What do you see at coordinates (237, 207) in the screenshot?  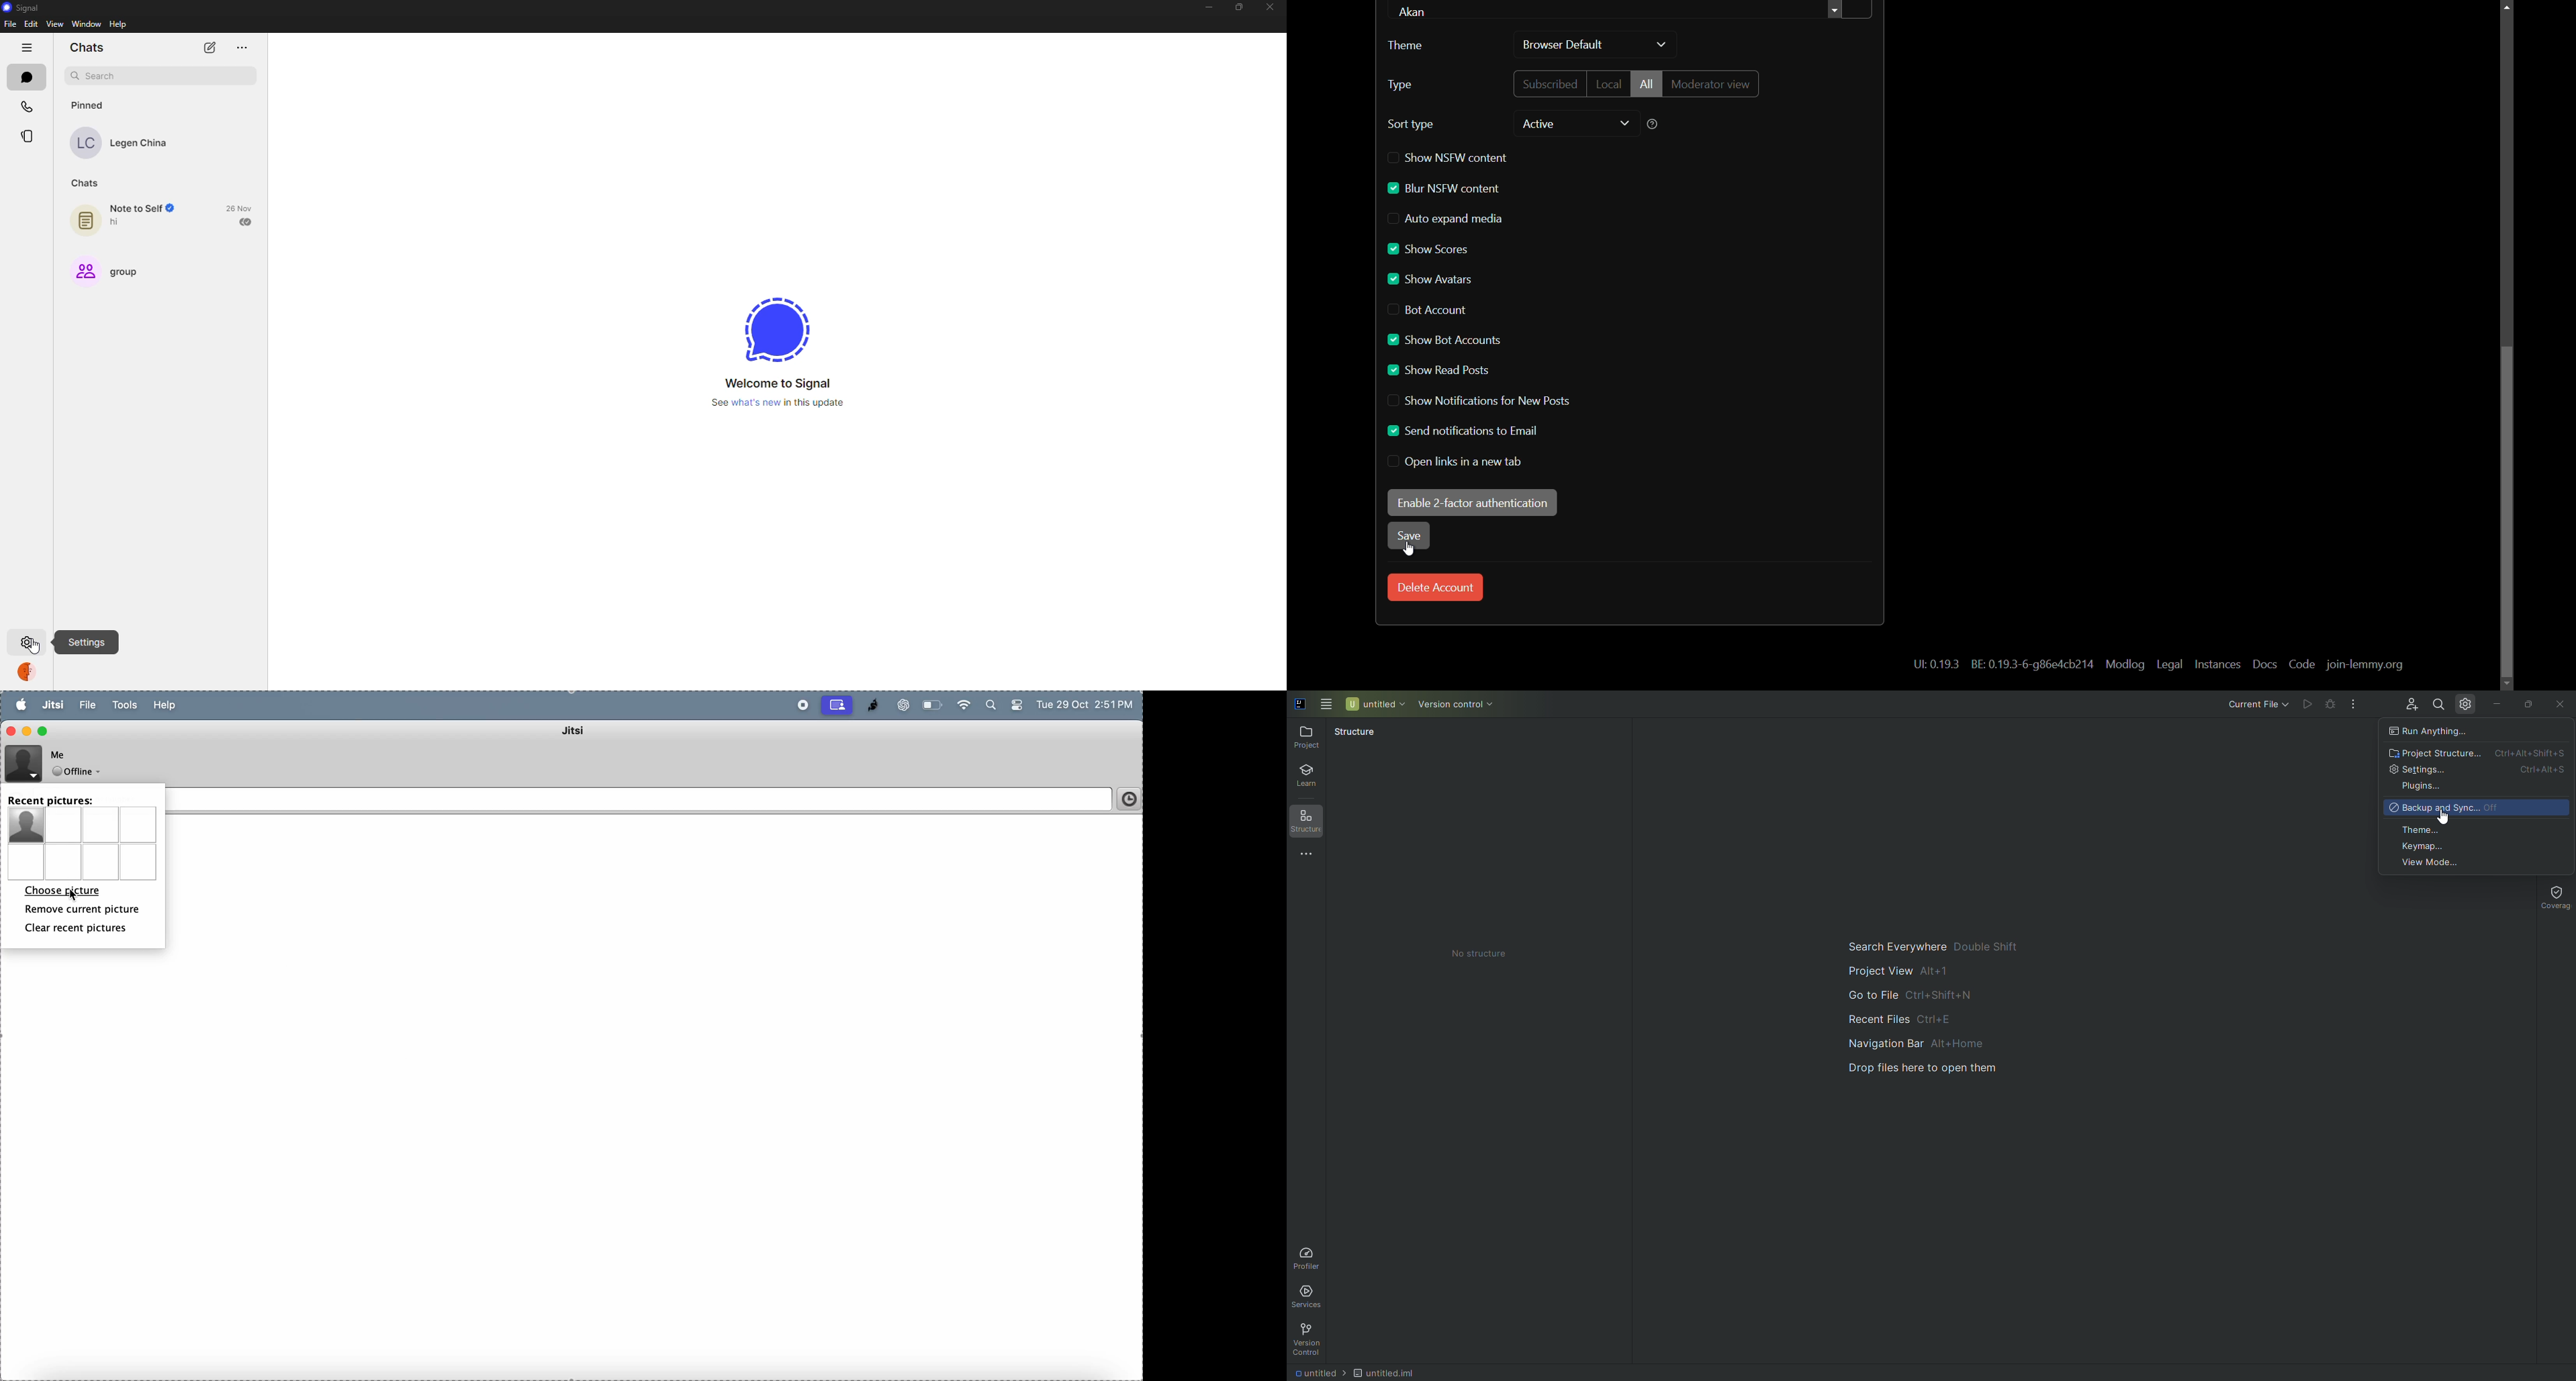 I see `26 Nov` at bounding box center [237, 207].